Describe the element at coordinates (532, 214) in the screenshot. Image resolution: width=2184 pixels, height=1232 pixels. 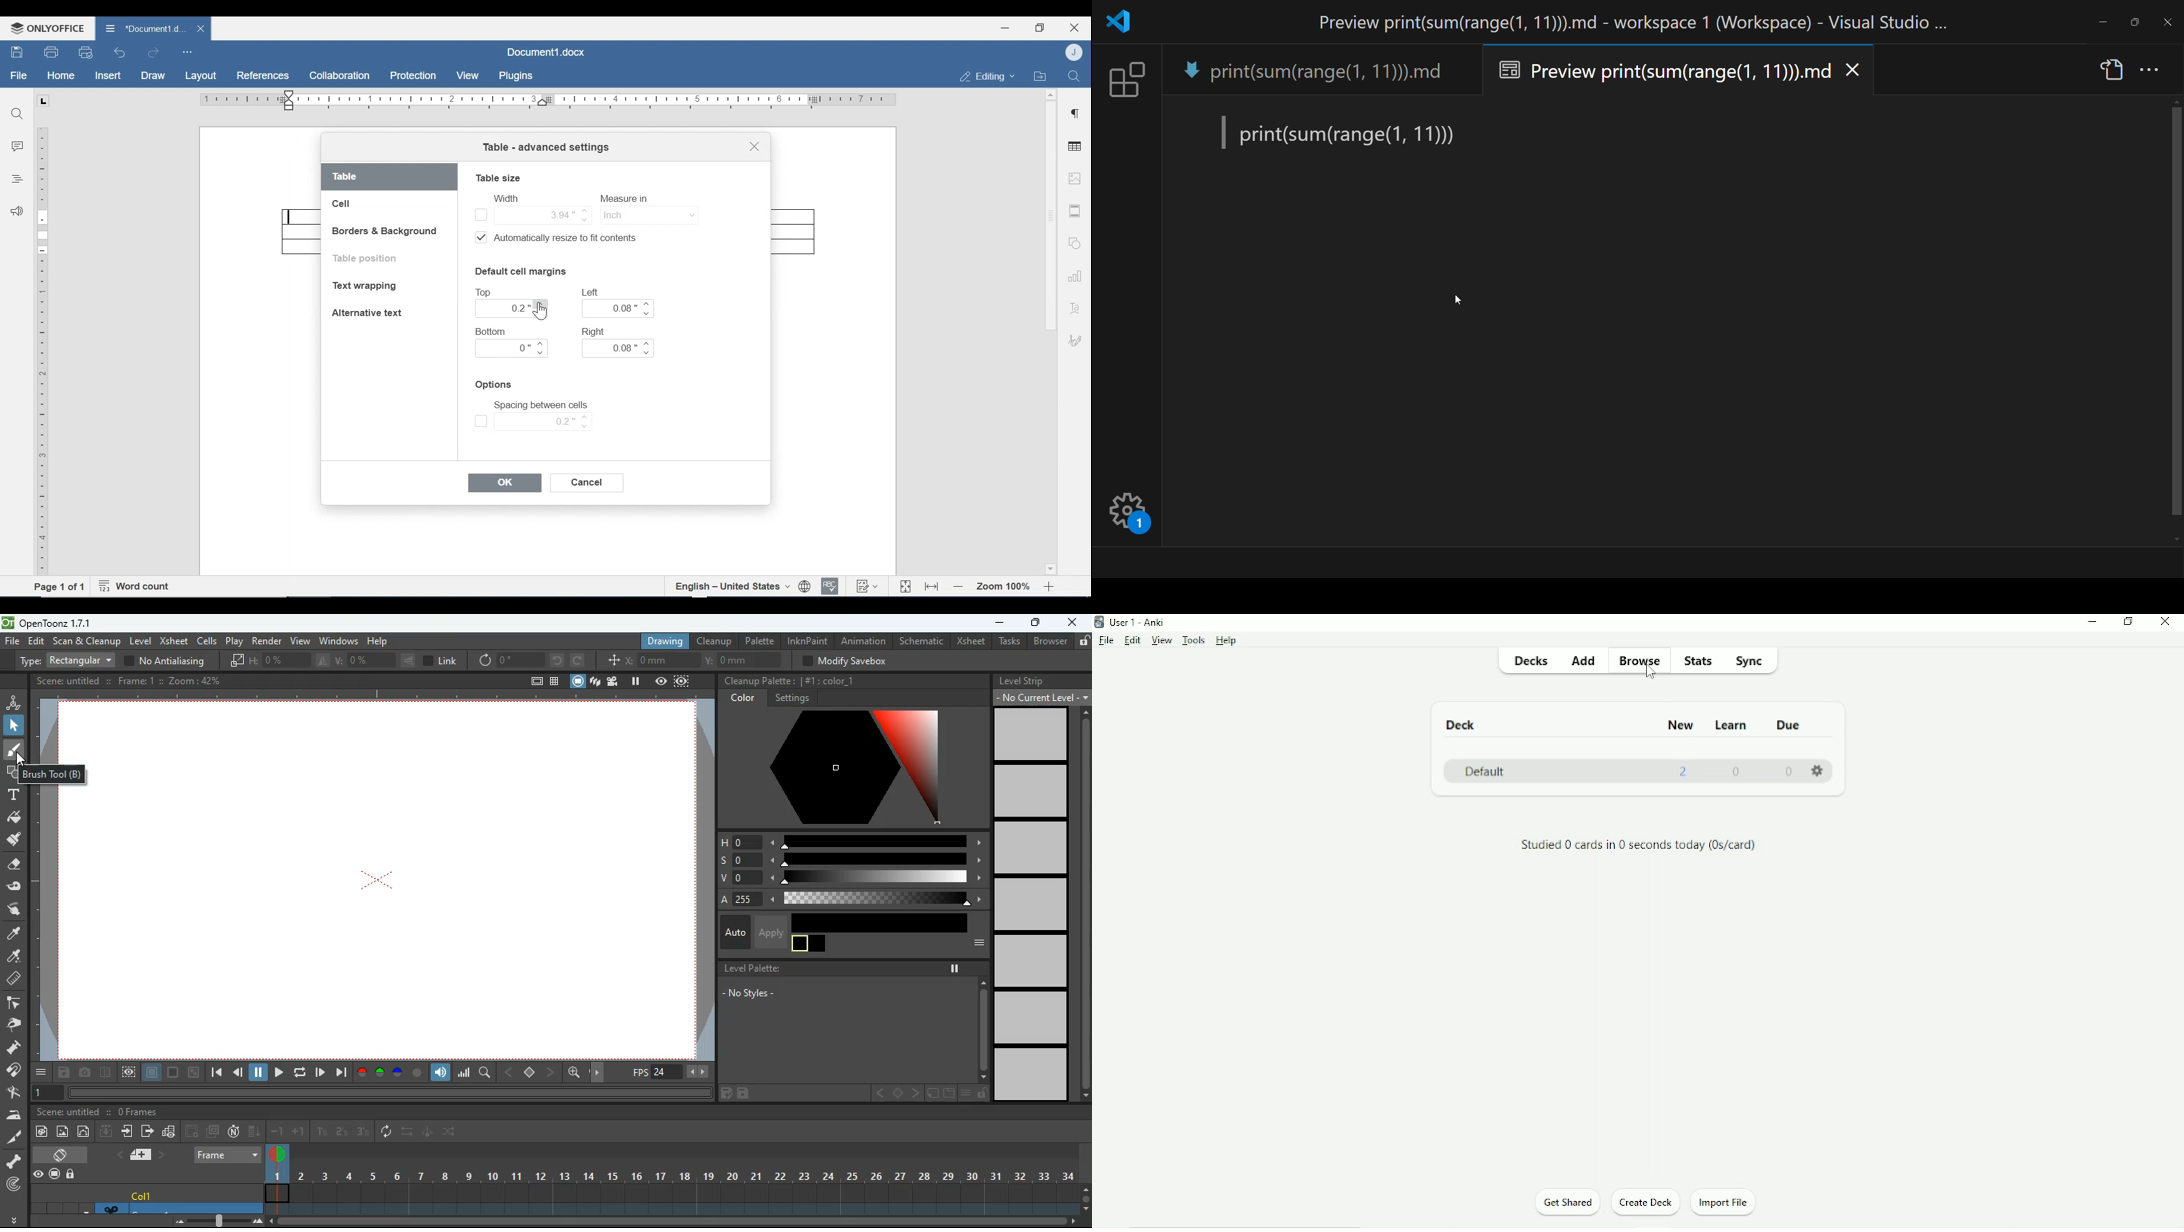
I see `3.94` at that location.